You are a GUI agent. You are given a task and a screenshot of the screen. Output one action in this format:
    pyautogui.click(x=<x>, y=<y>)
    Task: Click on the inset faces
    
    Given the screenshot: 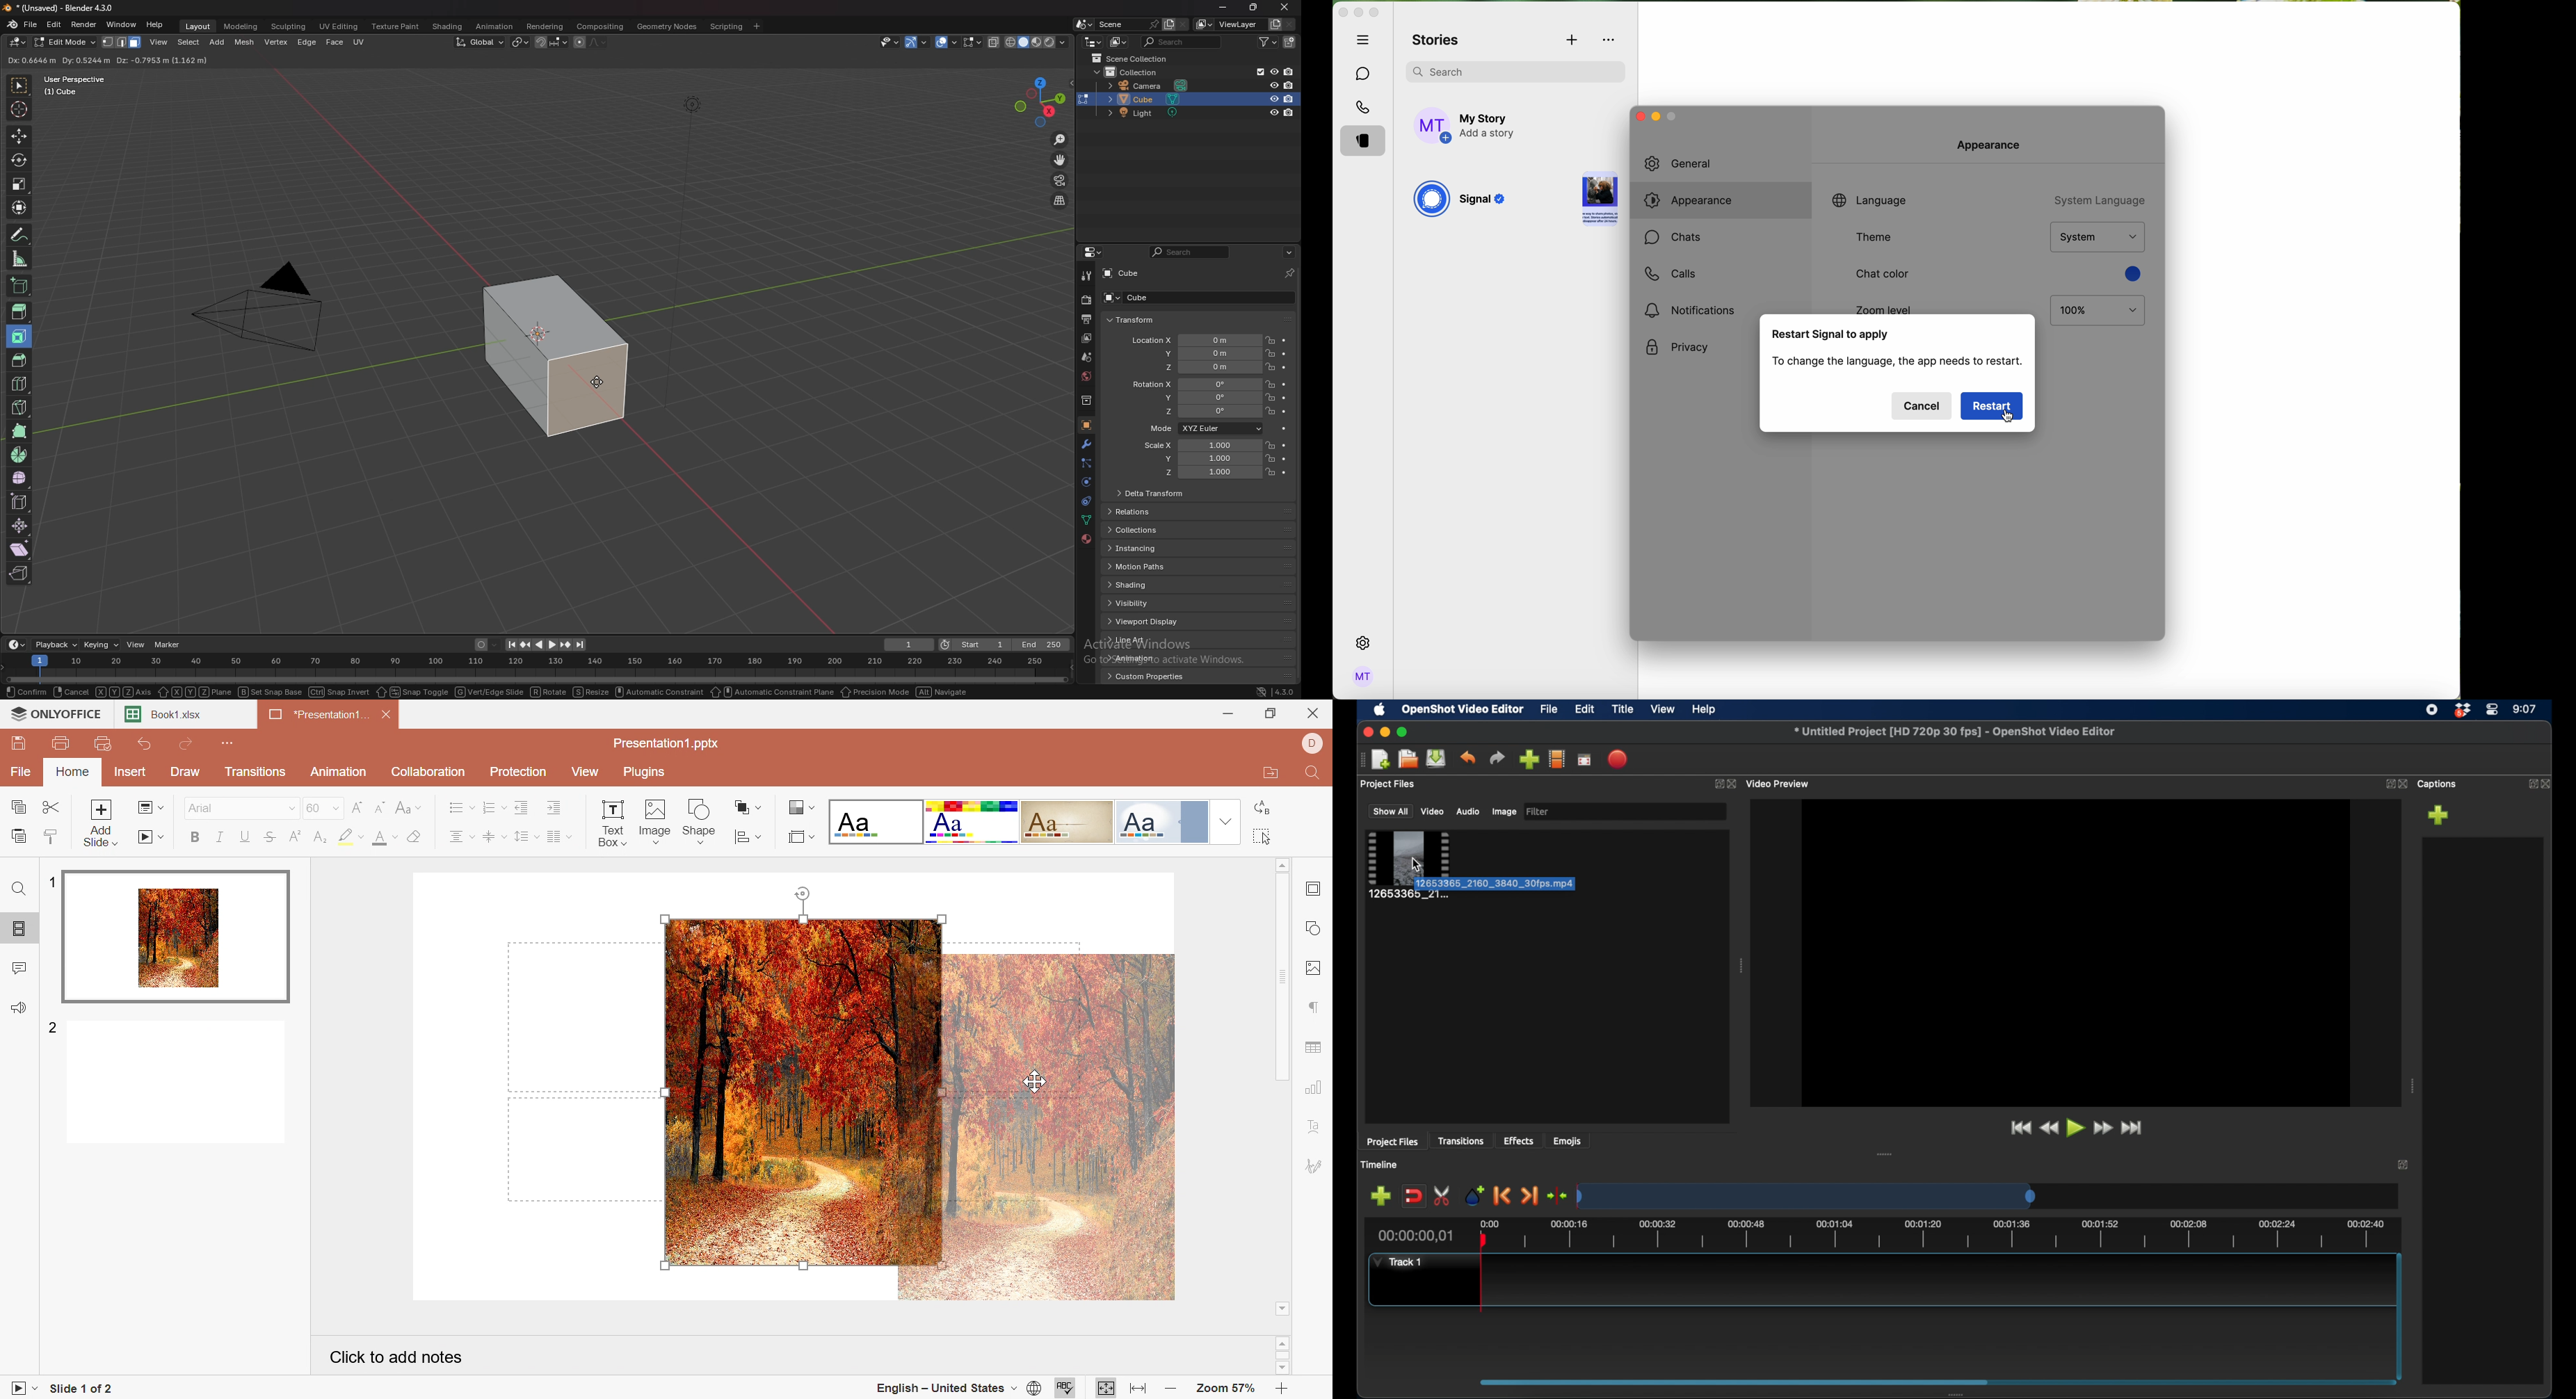 What is the action you would take?
    pyautogui.click(x=20, y=337)
    